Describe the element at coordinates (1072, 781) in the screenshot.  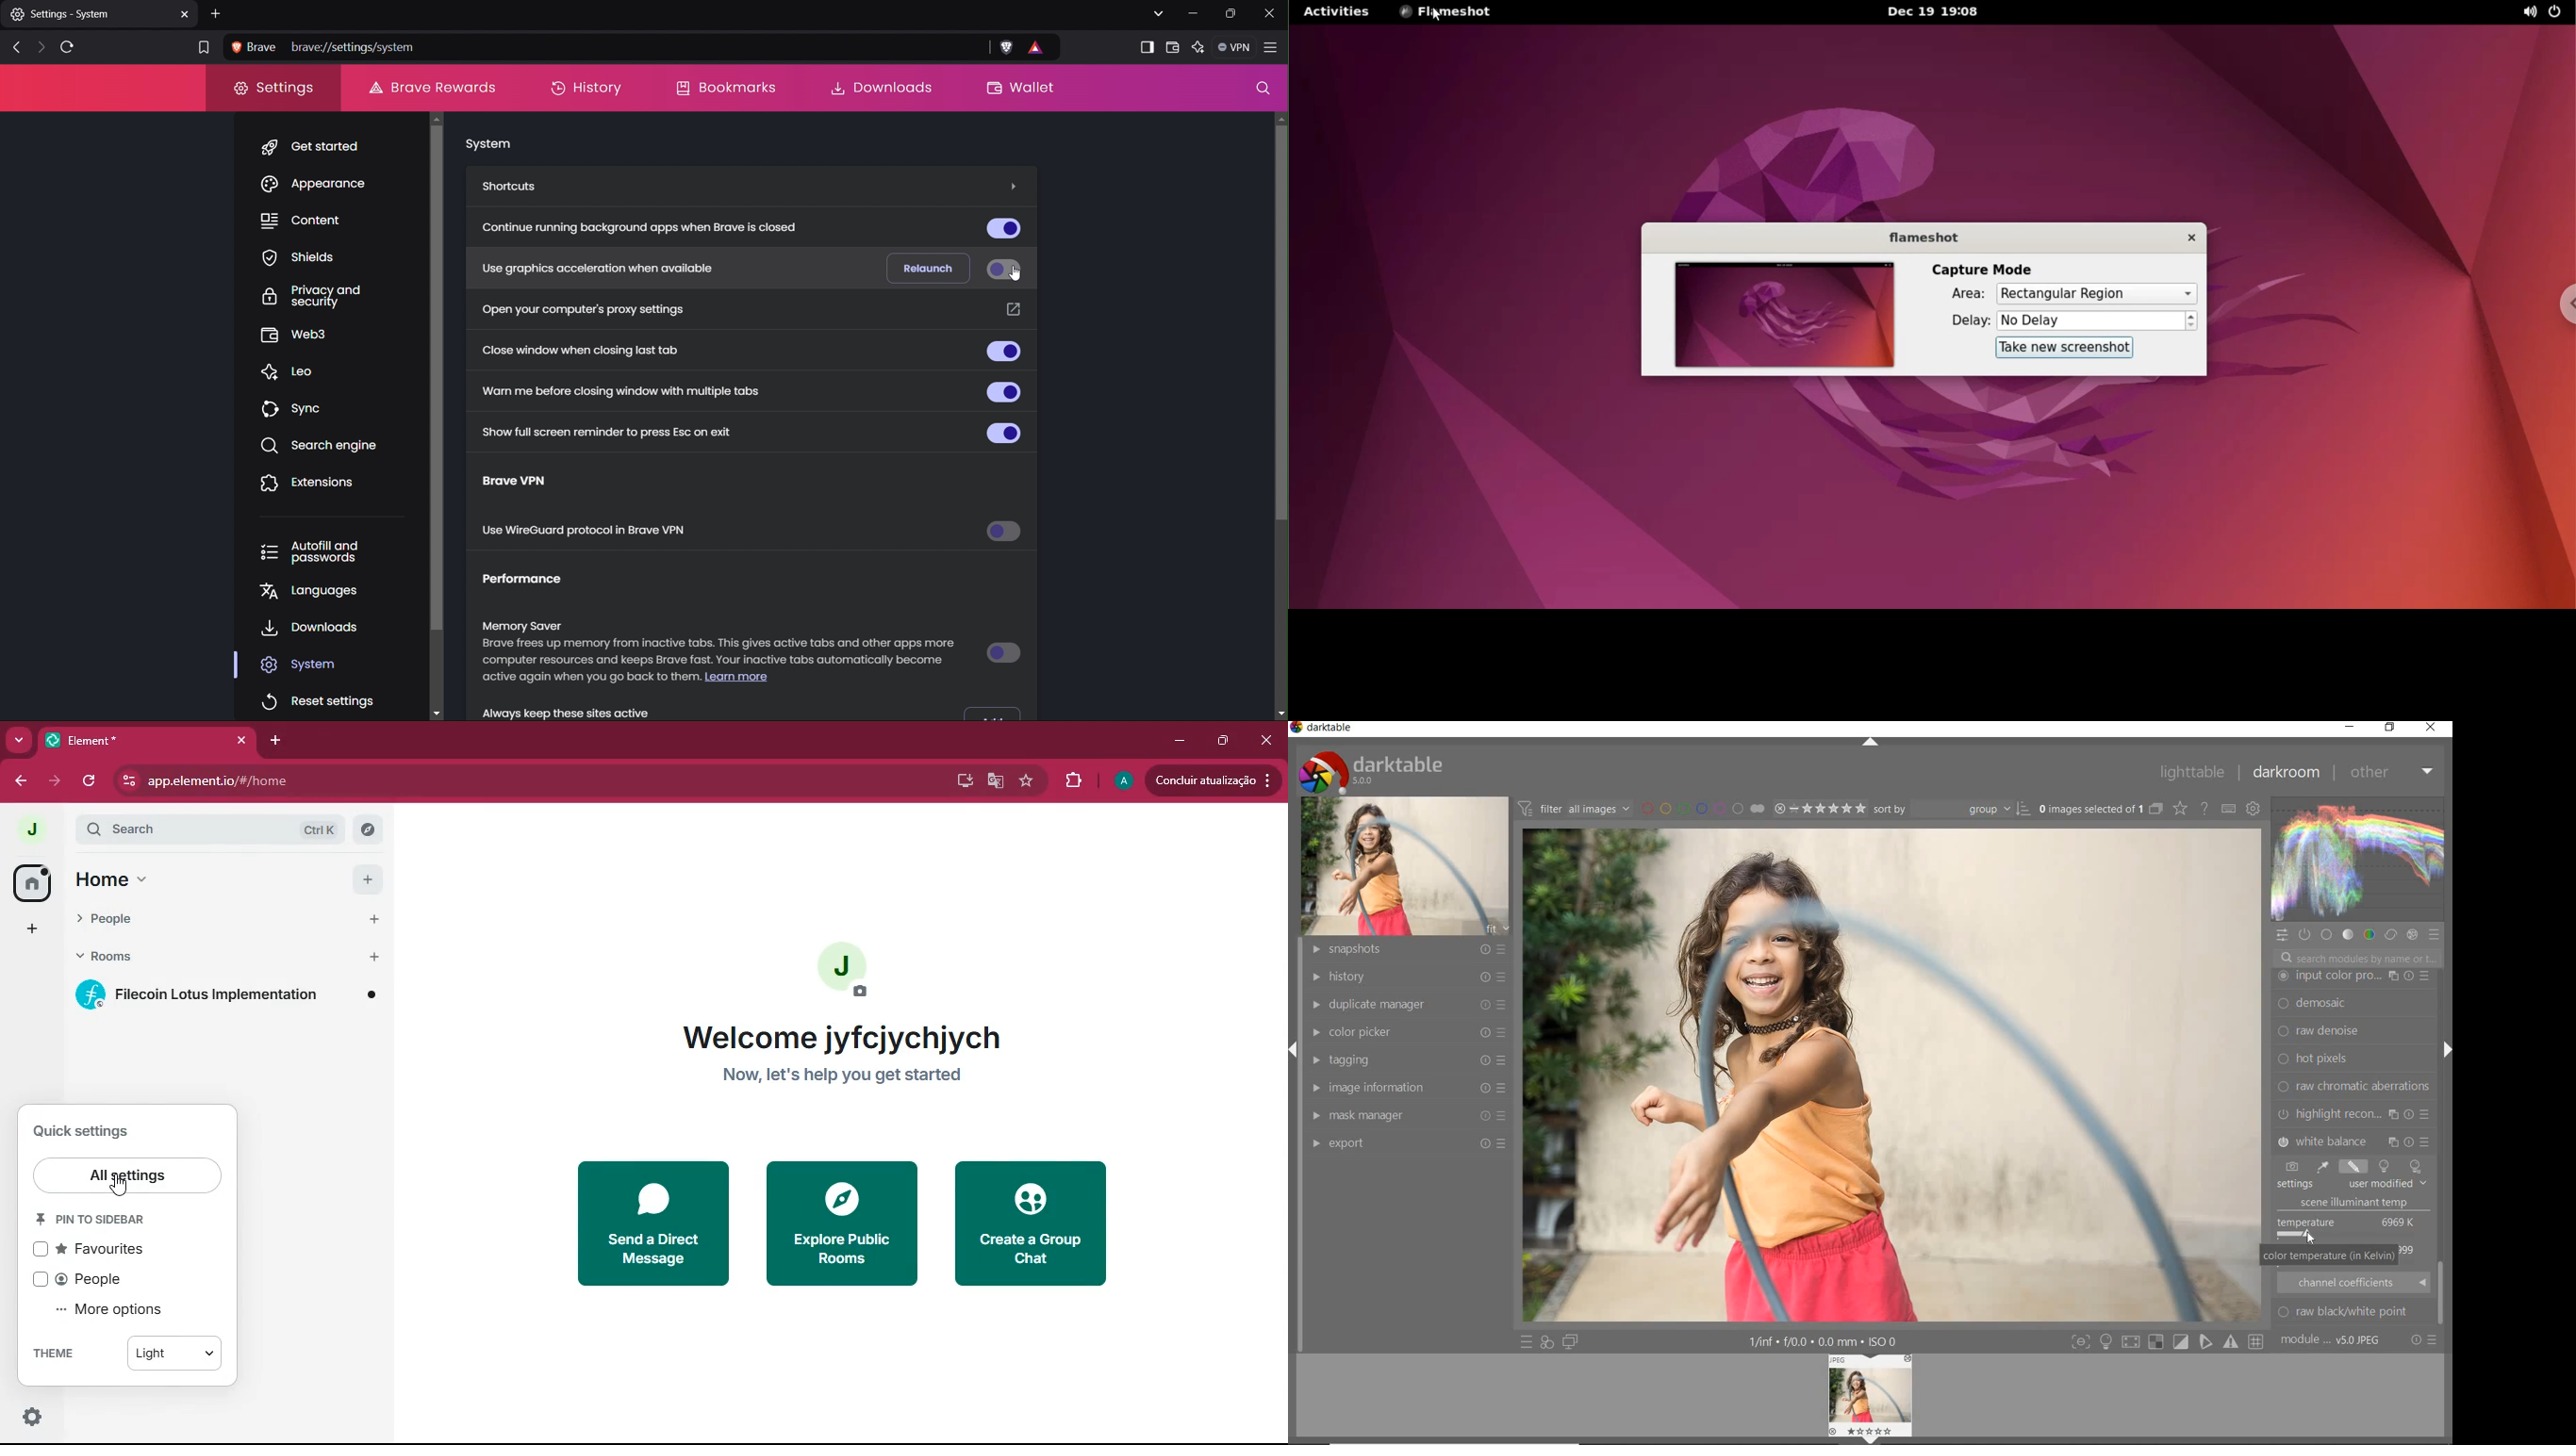
I see `extensions` at that location.